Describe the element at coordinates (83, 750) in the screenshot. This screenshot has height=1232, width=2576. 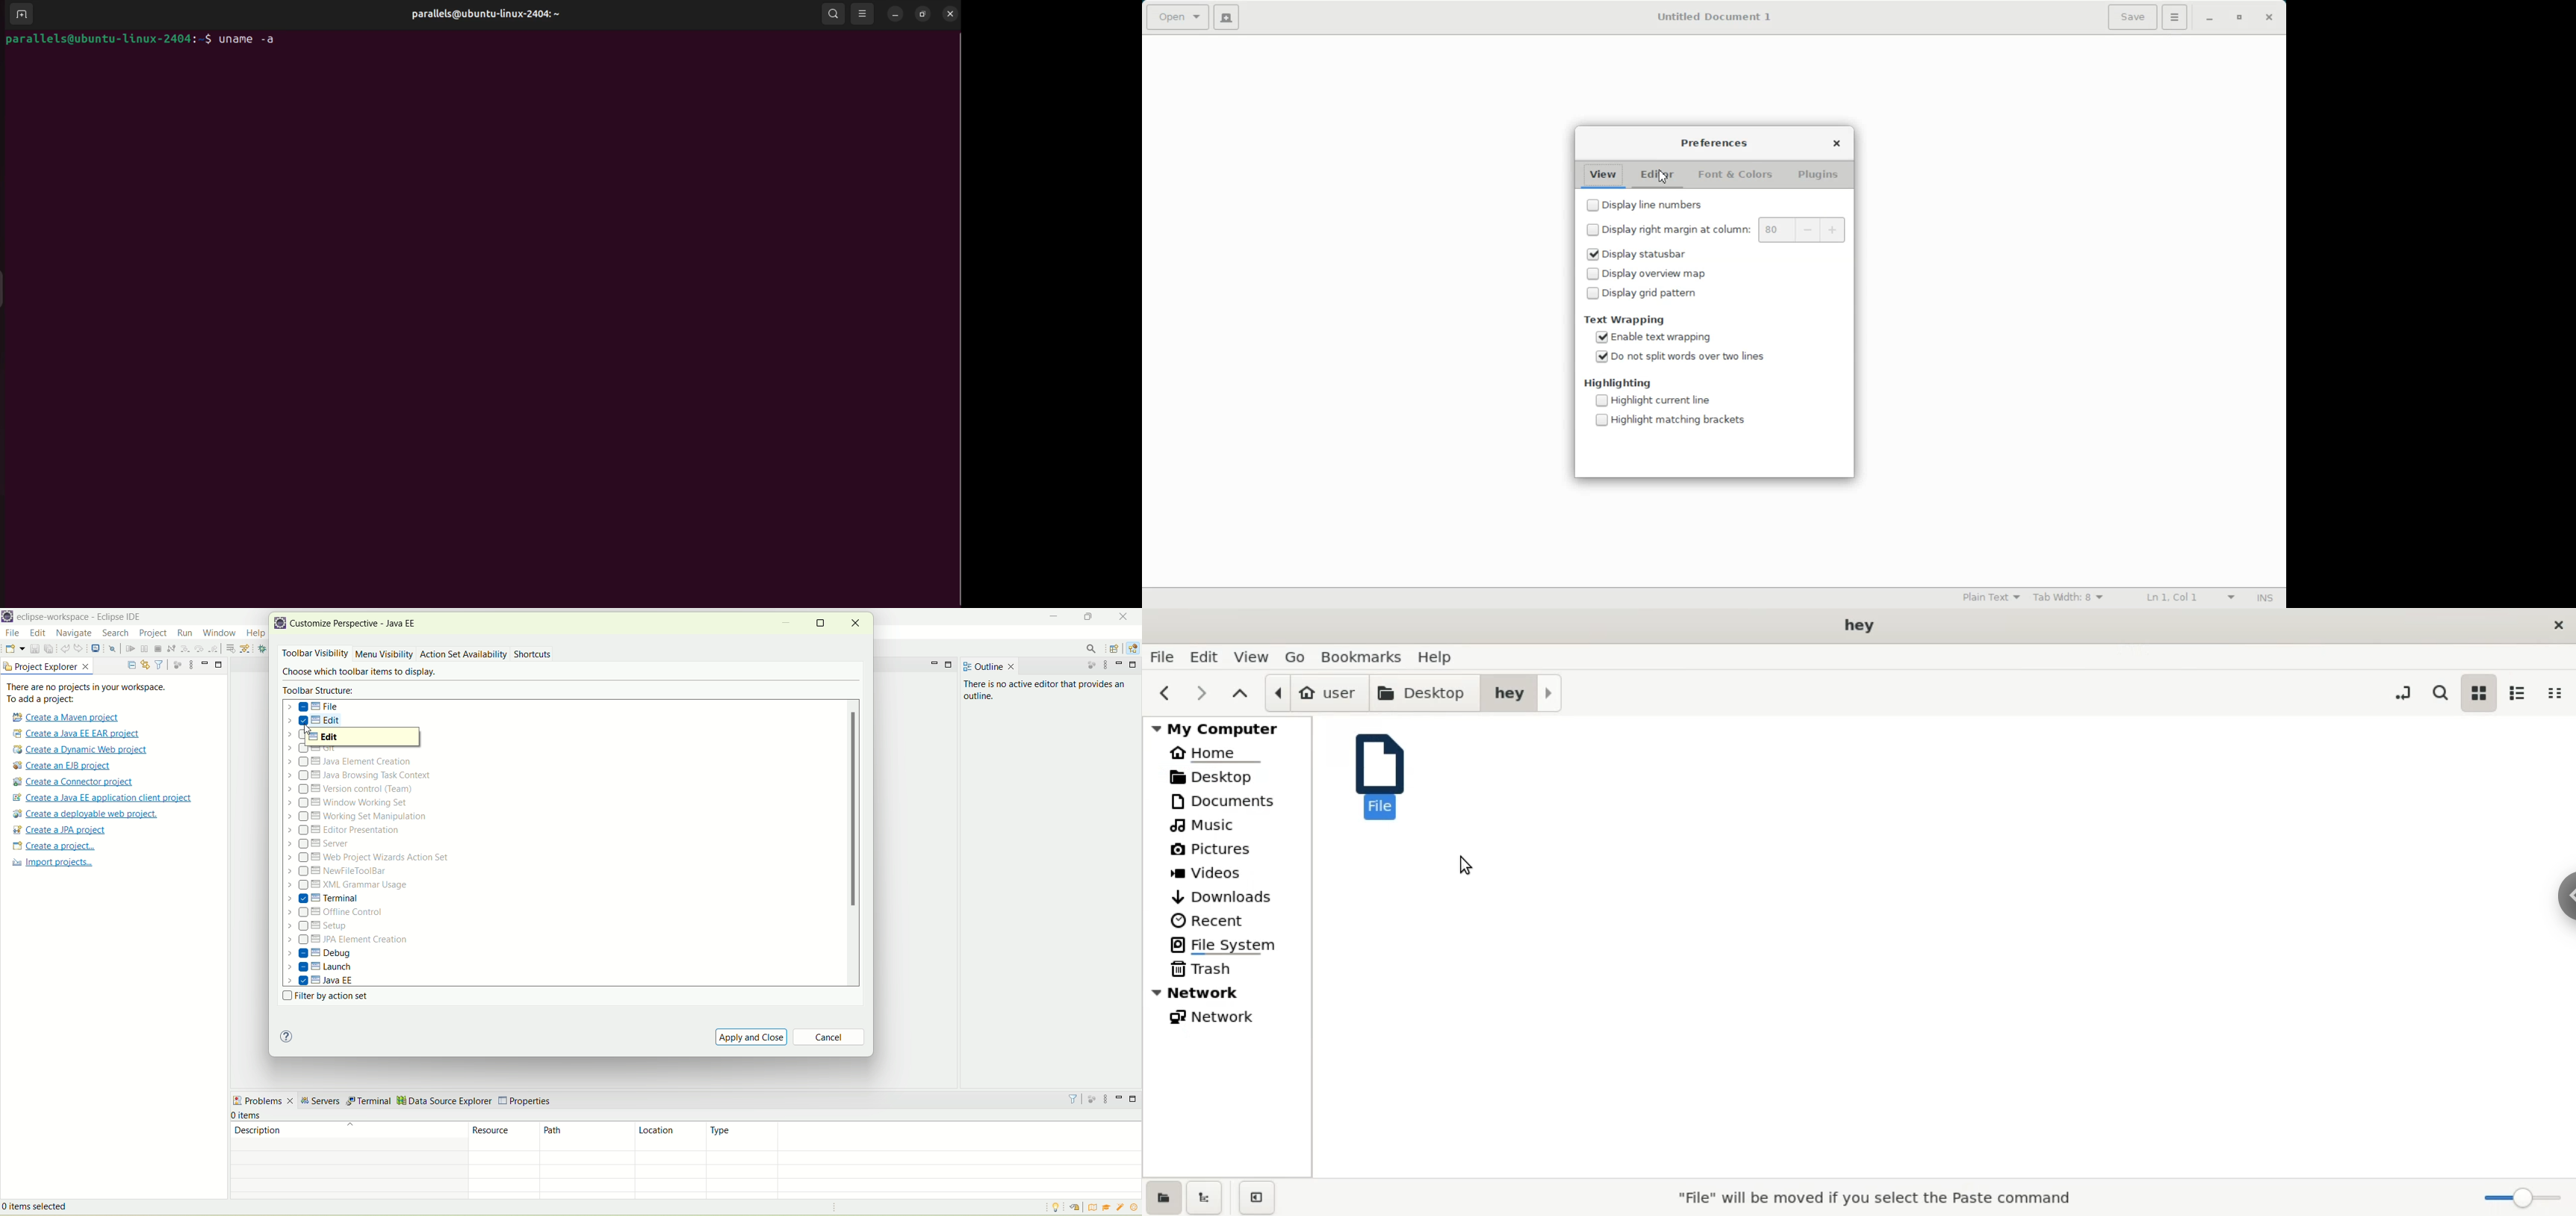
I see `create a dynamic web project` at that location.